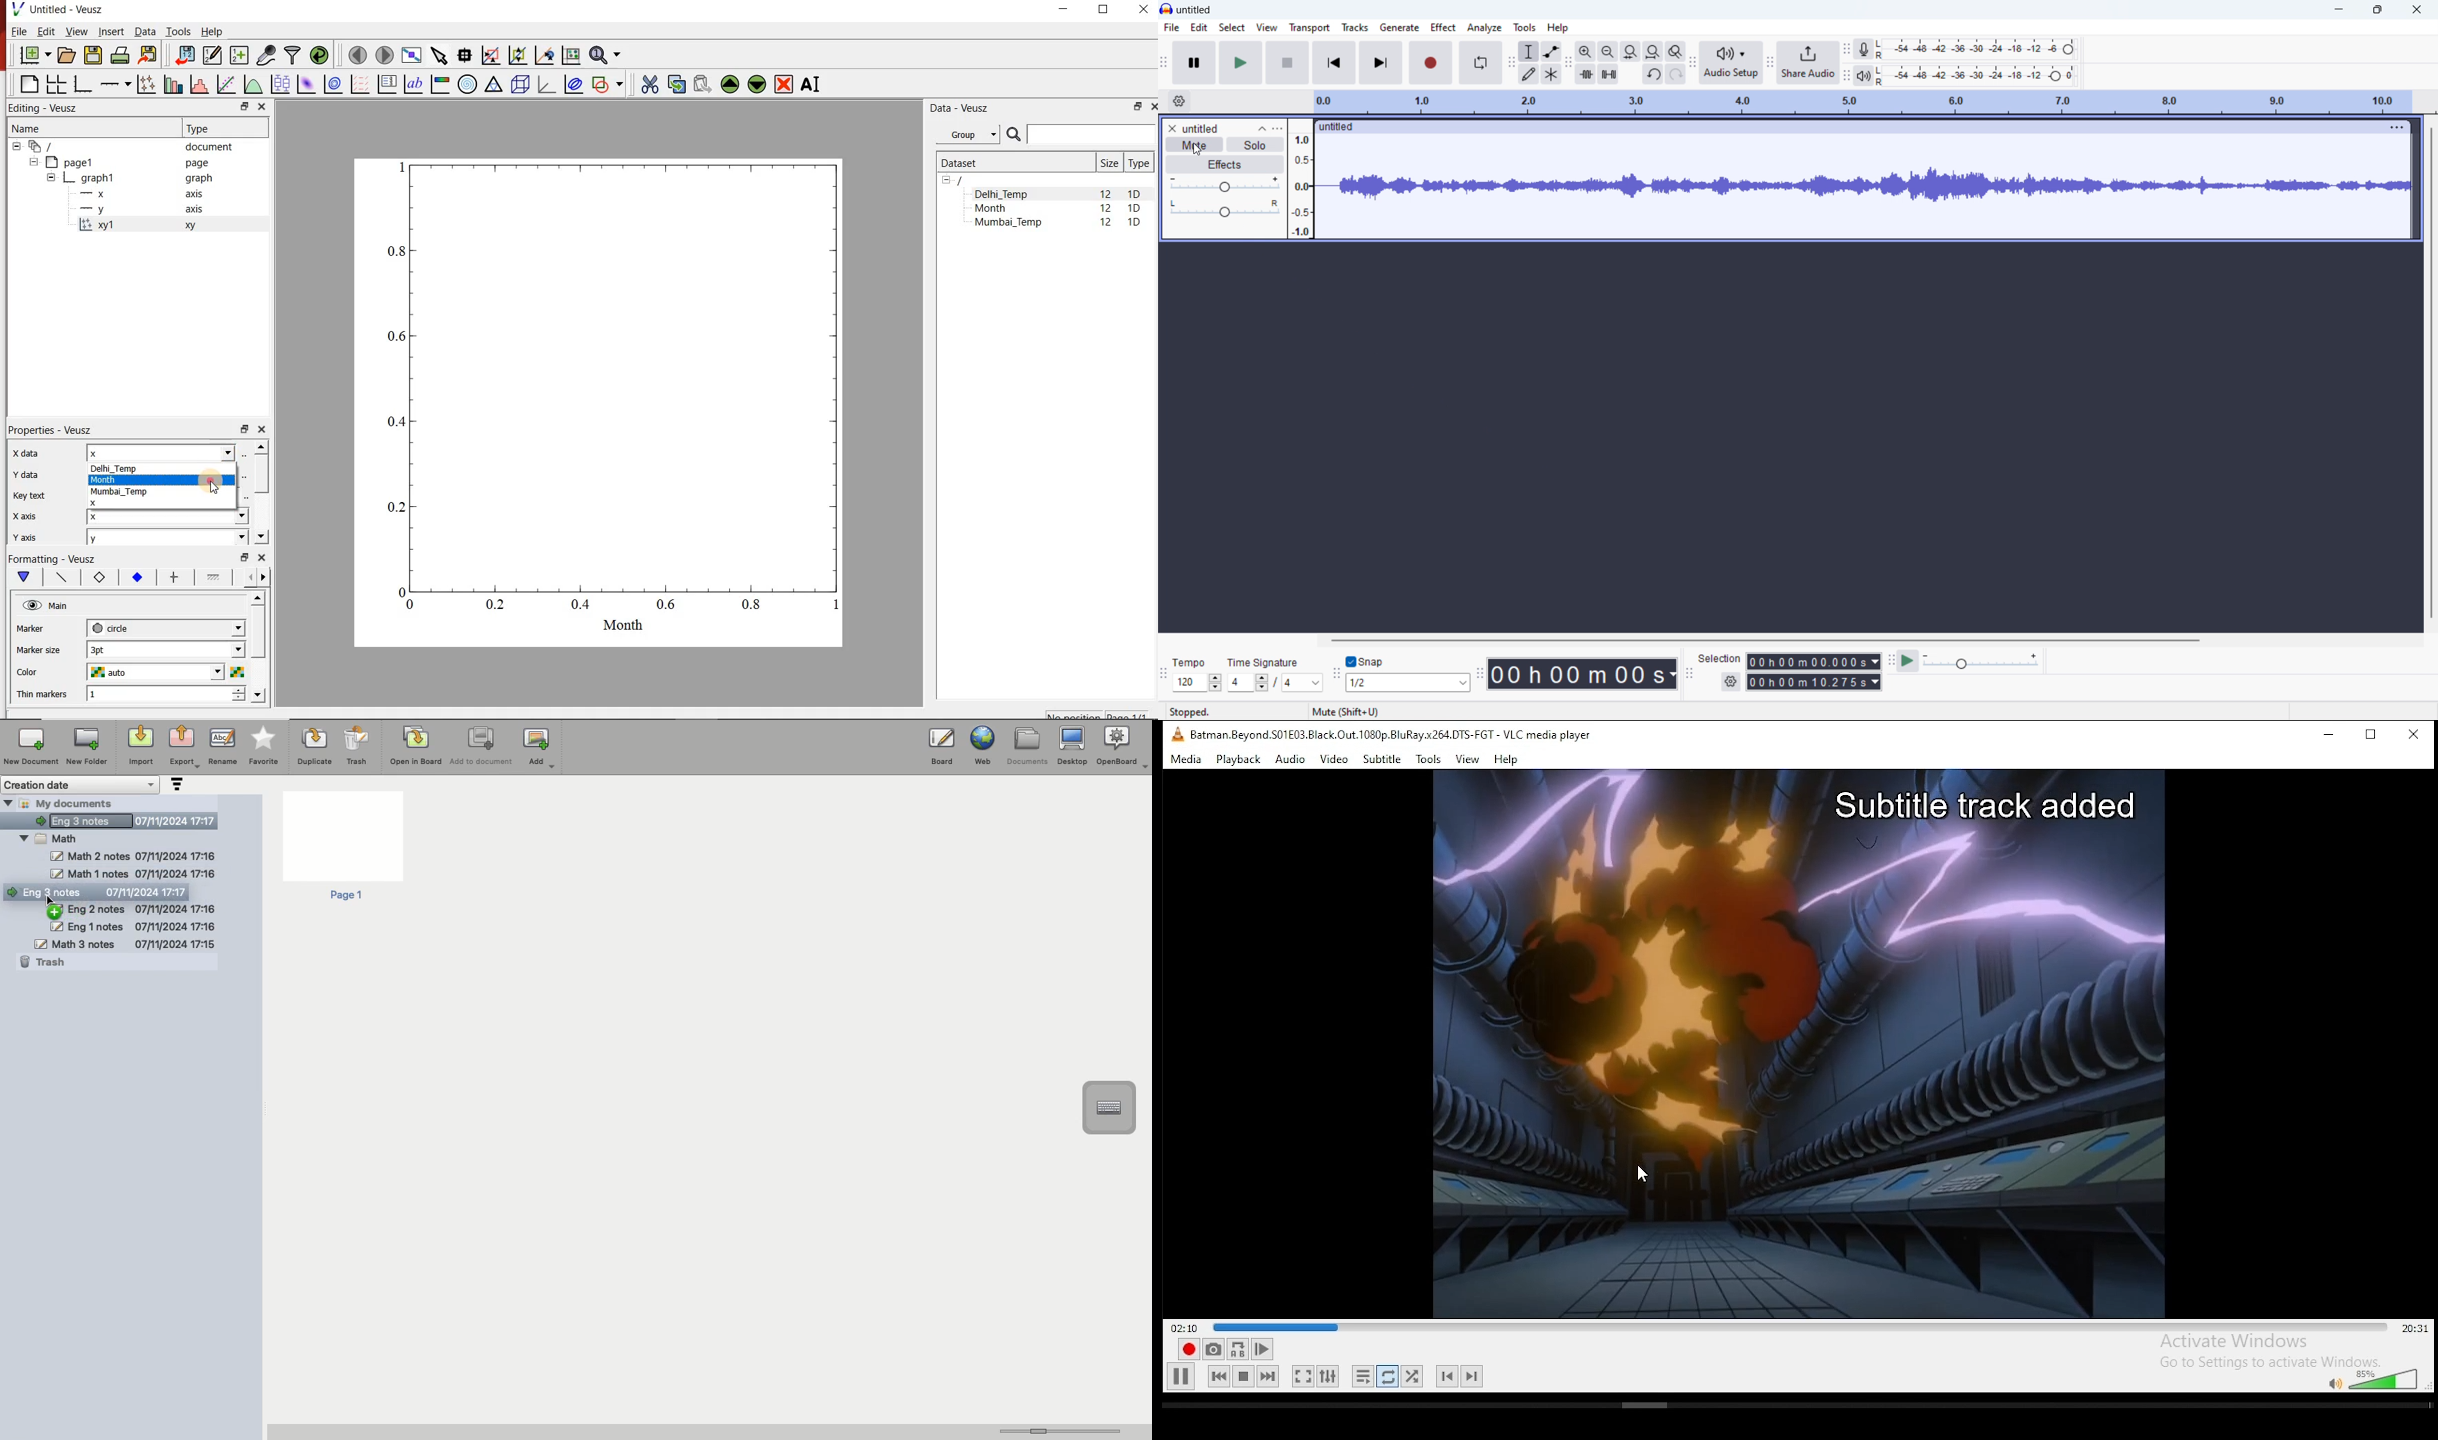 Image resolution: width=2464 pixels, height=1456 pixels. I want to click on selection, so click(1720, 658).